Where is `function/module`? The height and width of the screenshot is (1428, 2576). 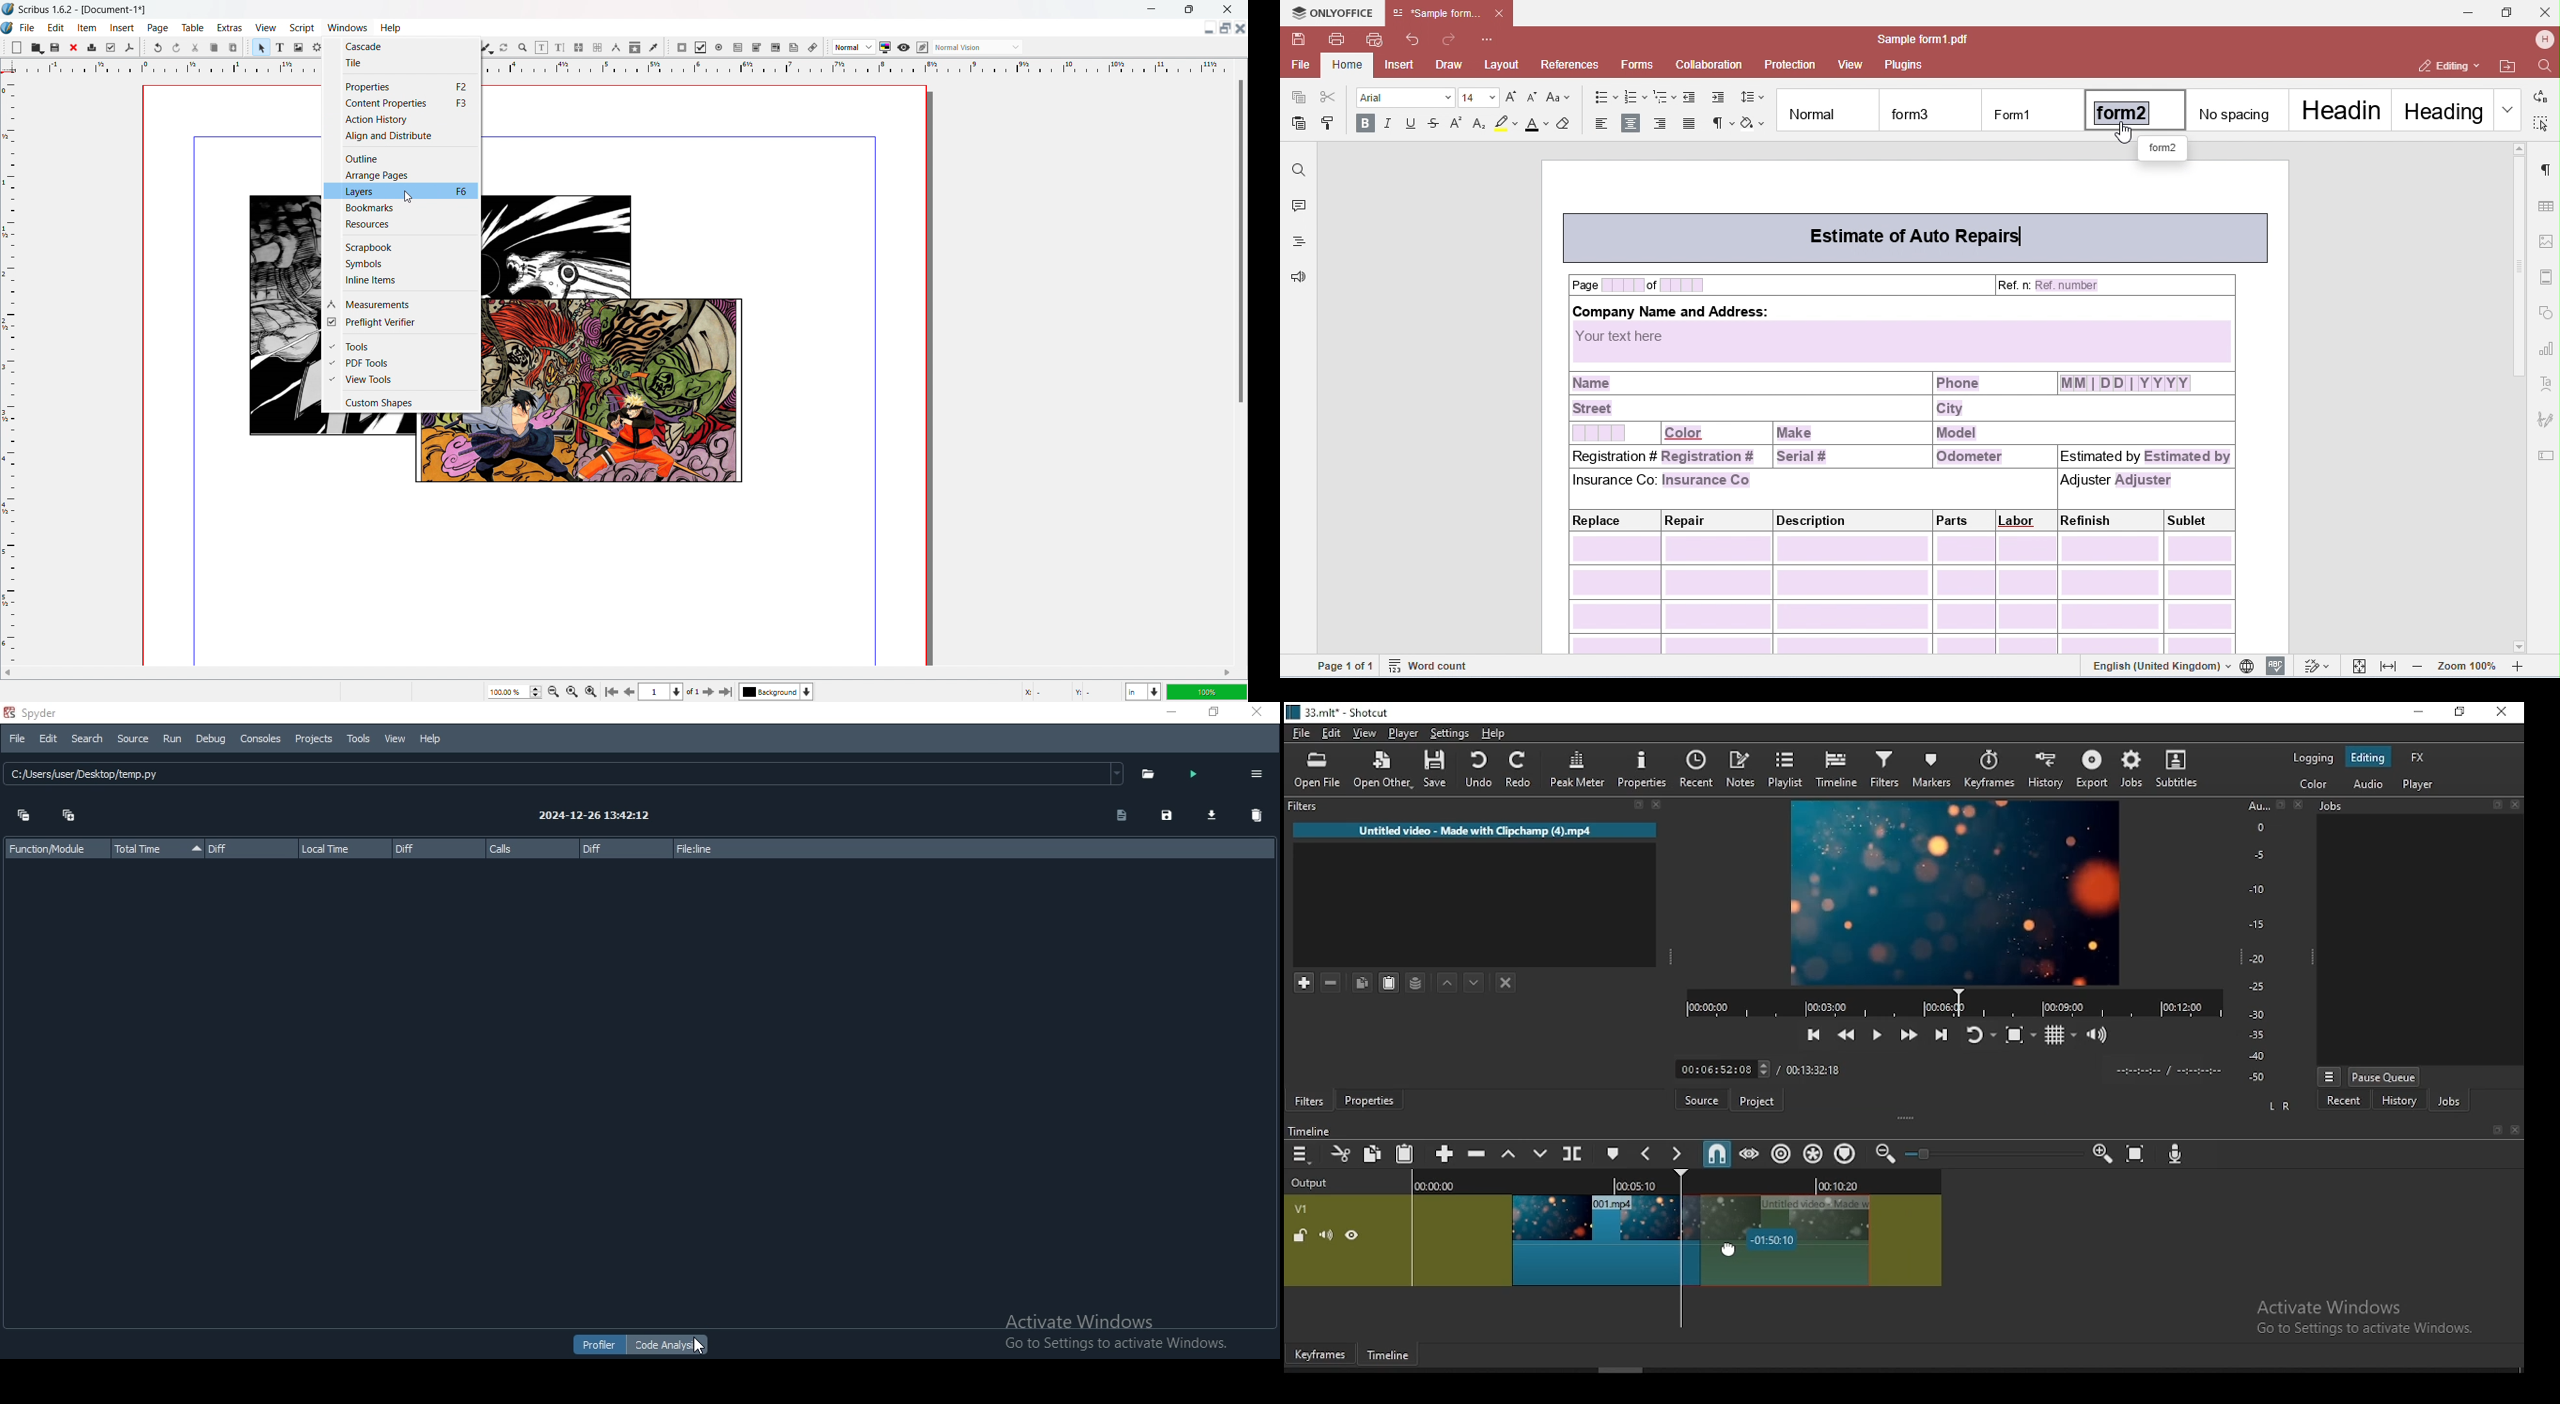
function/module is located at coordinates (53, 847).